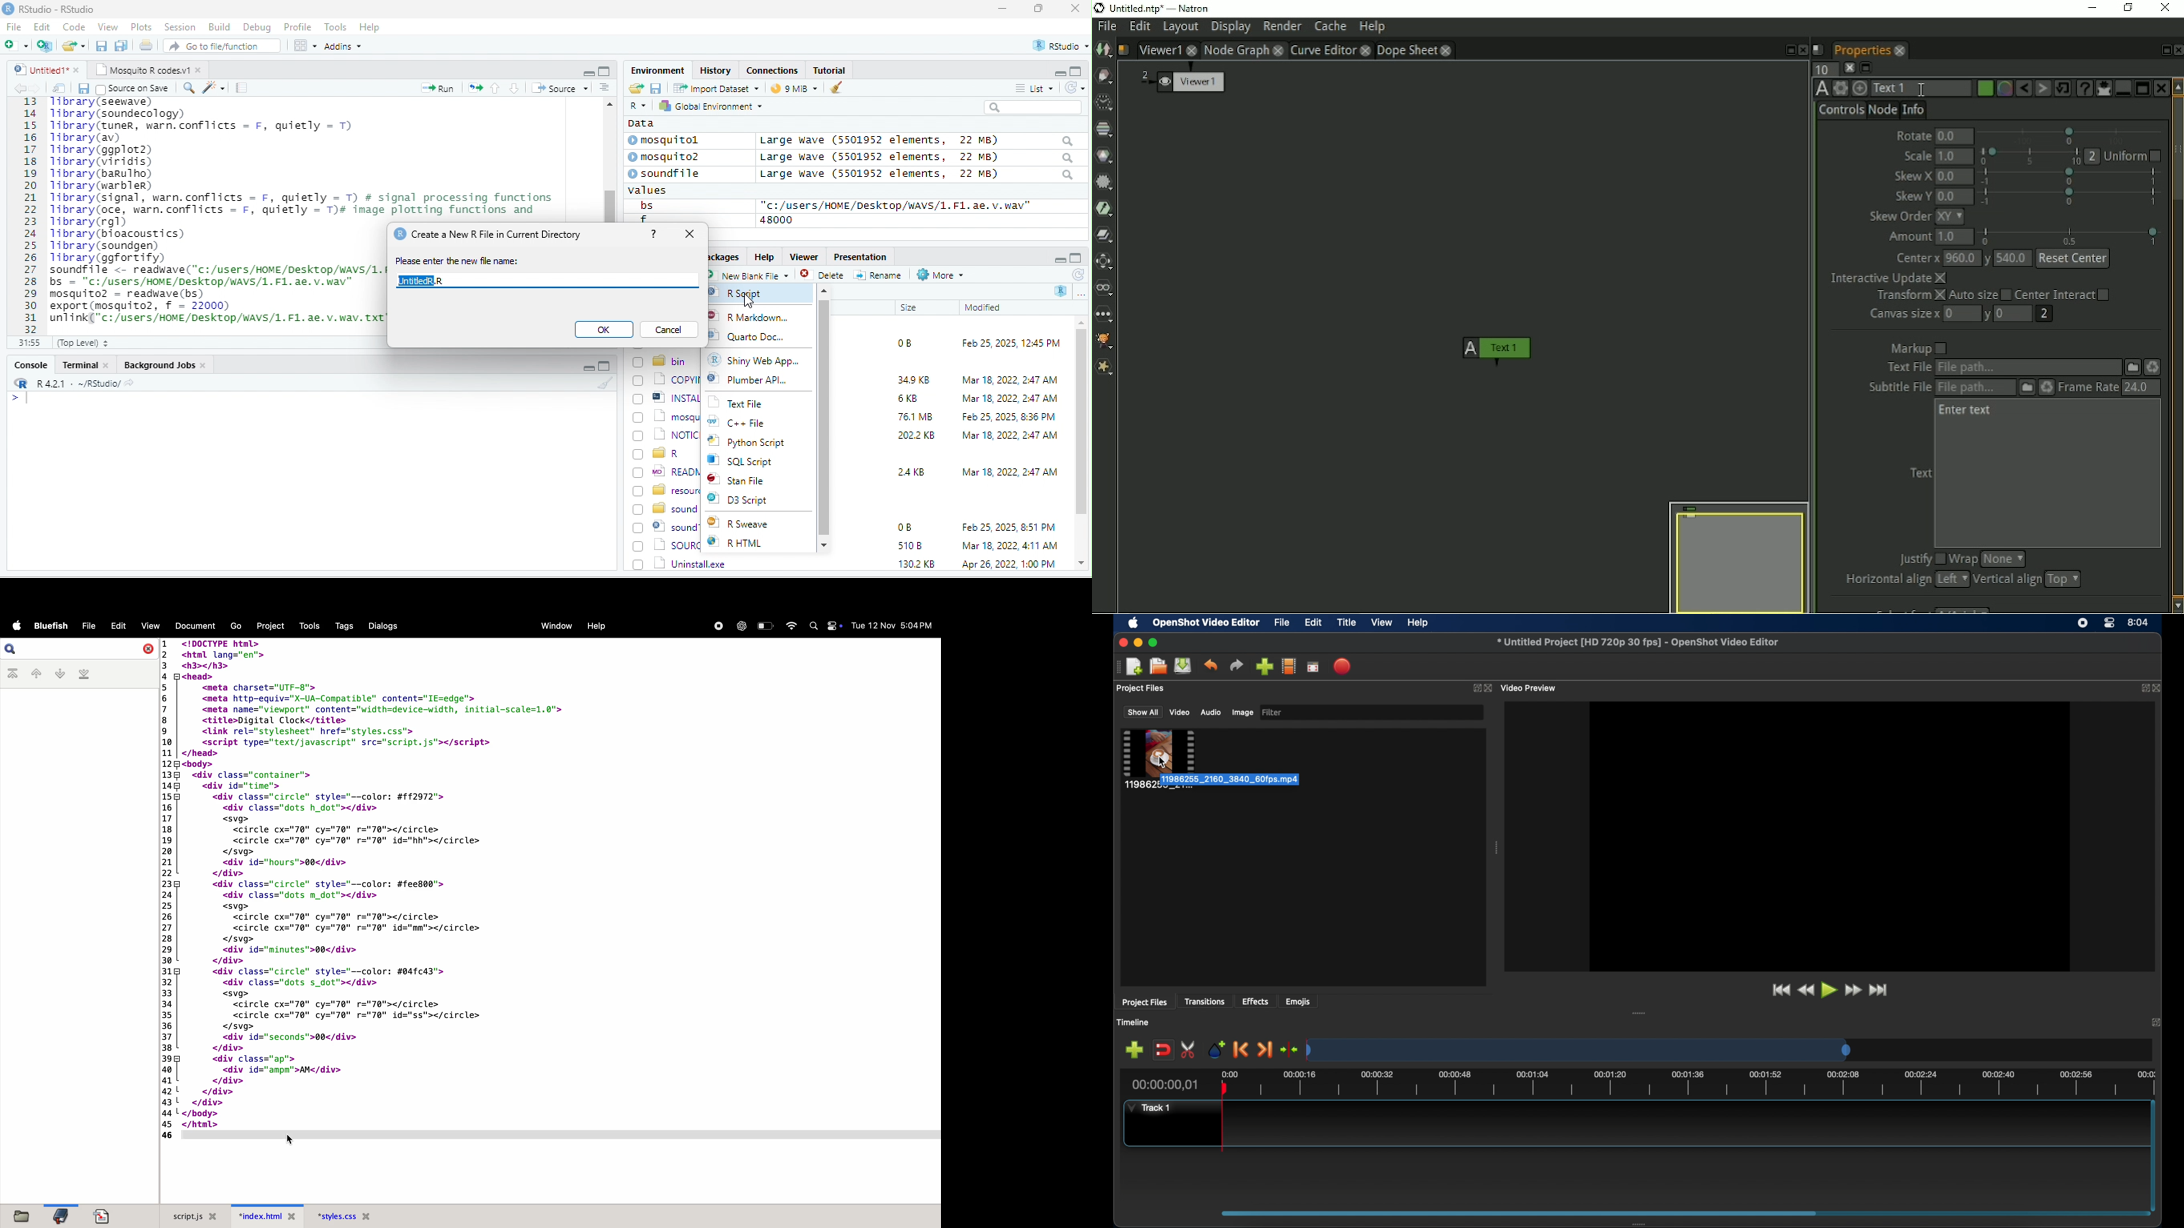 This screenshot has width=2184, height=1232. I want to click on | SOURCE, so click(668, 546).